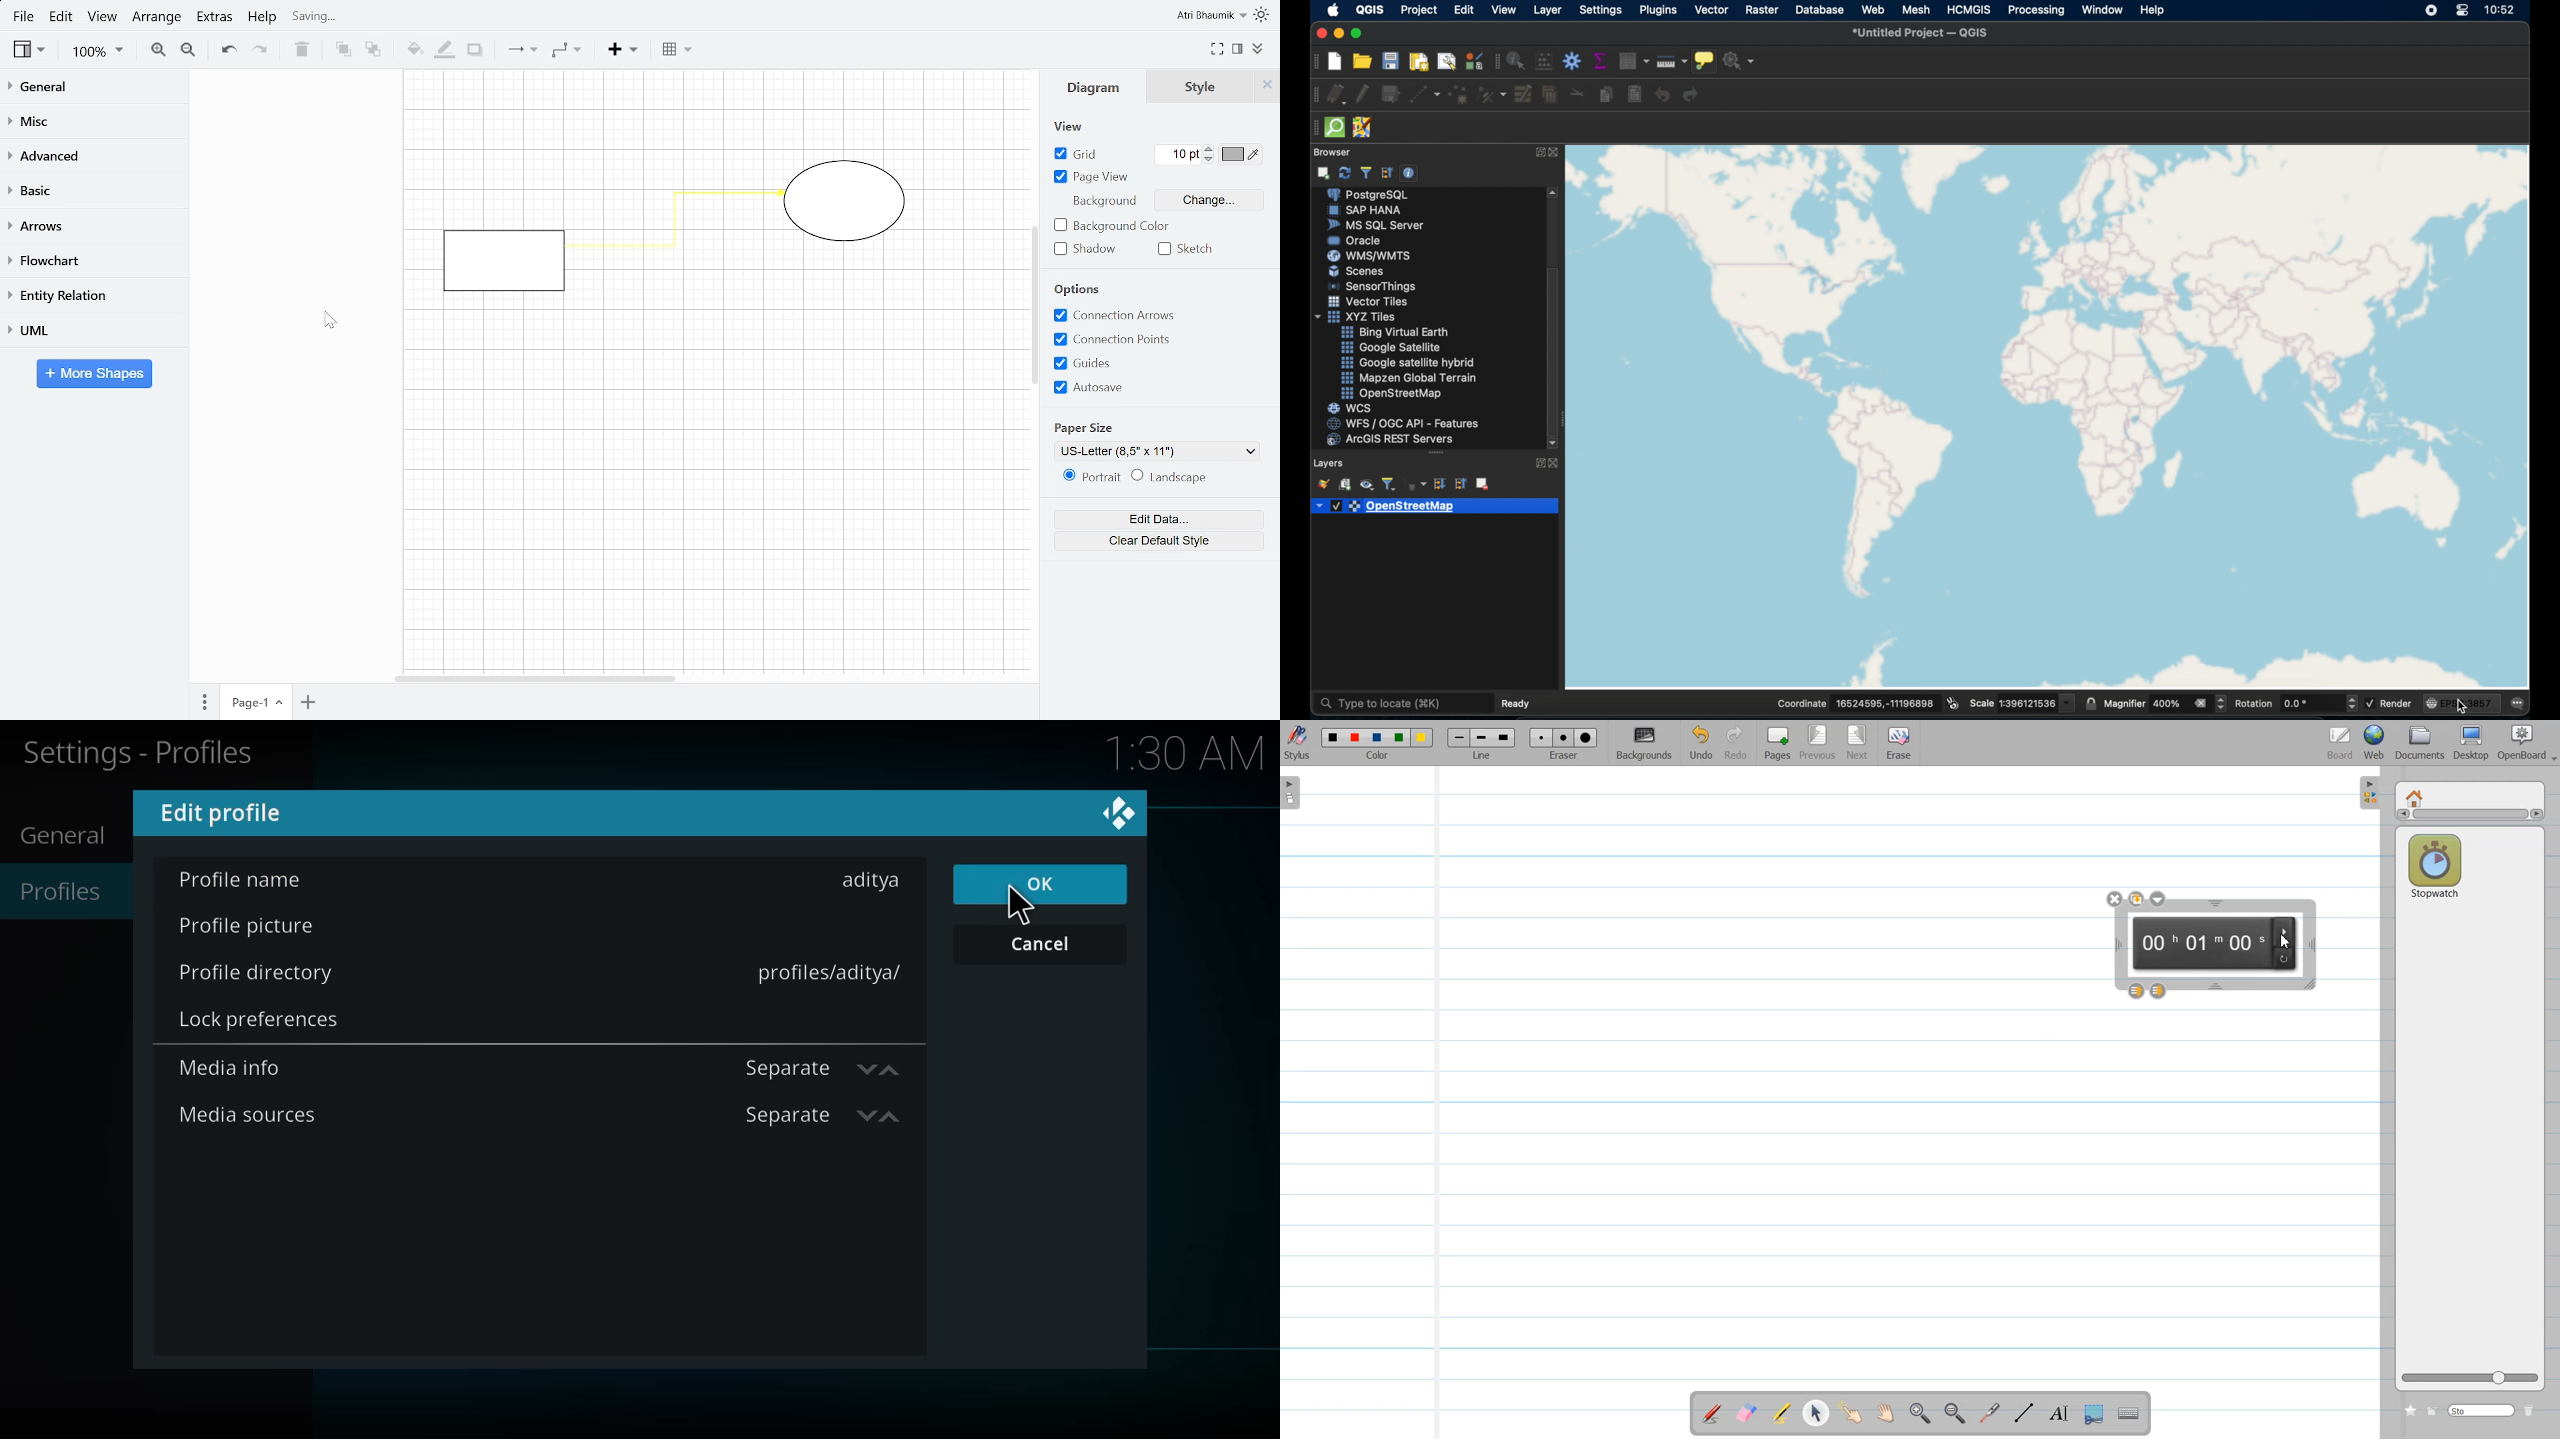 The height and width of the screenshot is (1456, 2576). What do you see at coordinates (897, 1118) in the screenshot?
I see `navigation` at bounding box center [897, 1118].